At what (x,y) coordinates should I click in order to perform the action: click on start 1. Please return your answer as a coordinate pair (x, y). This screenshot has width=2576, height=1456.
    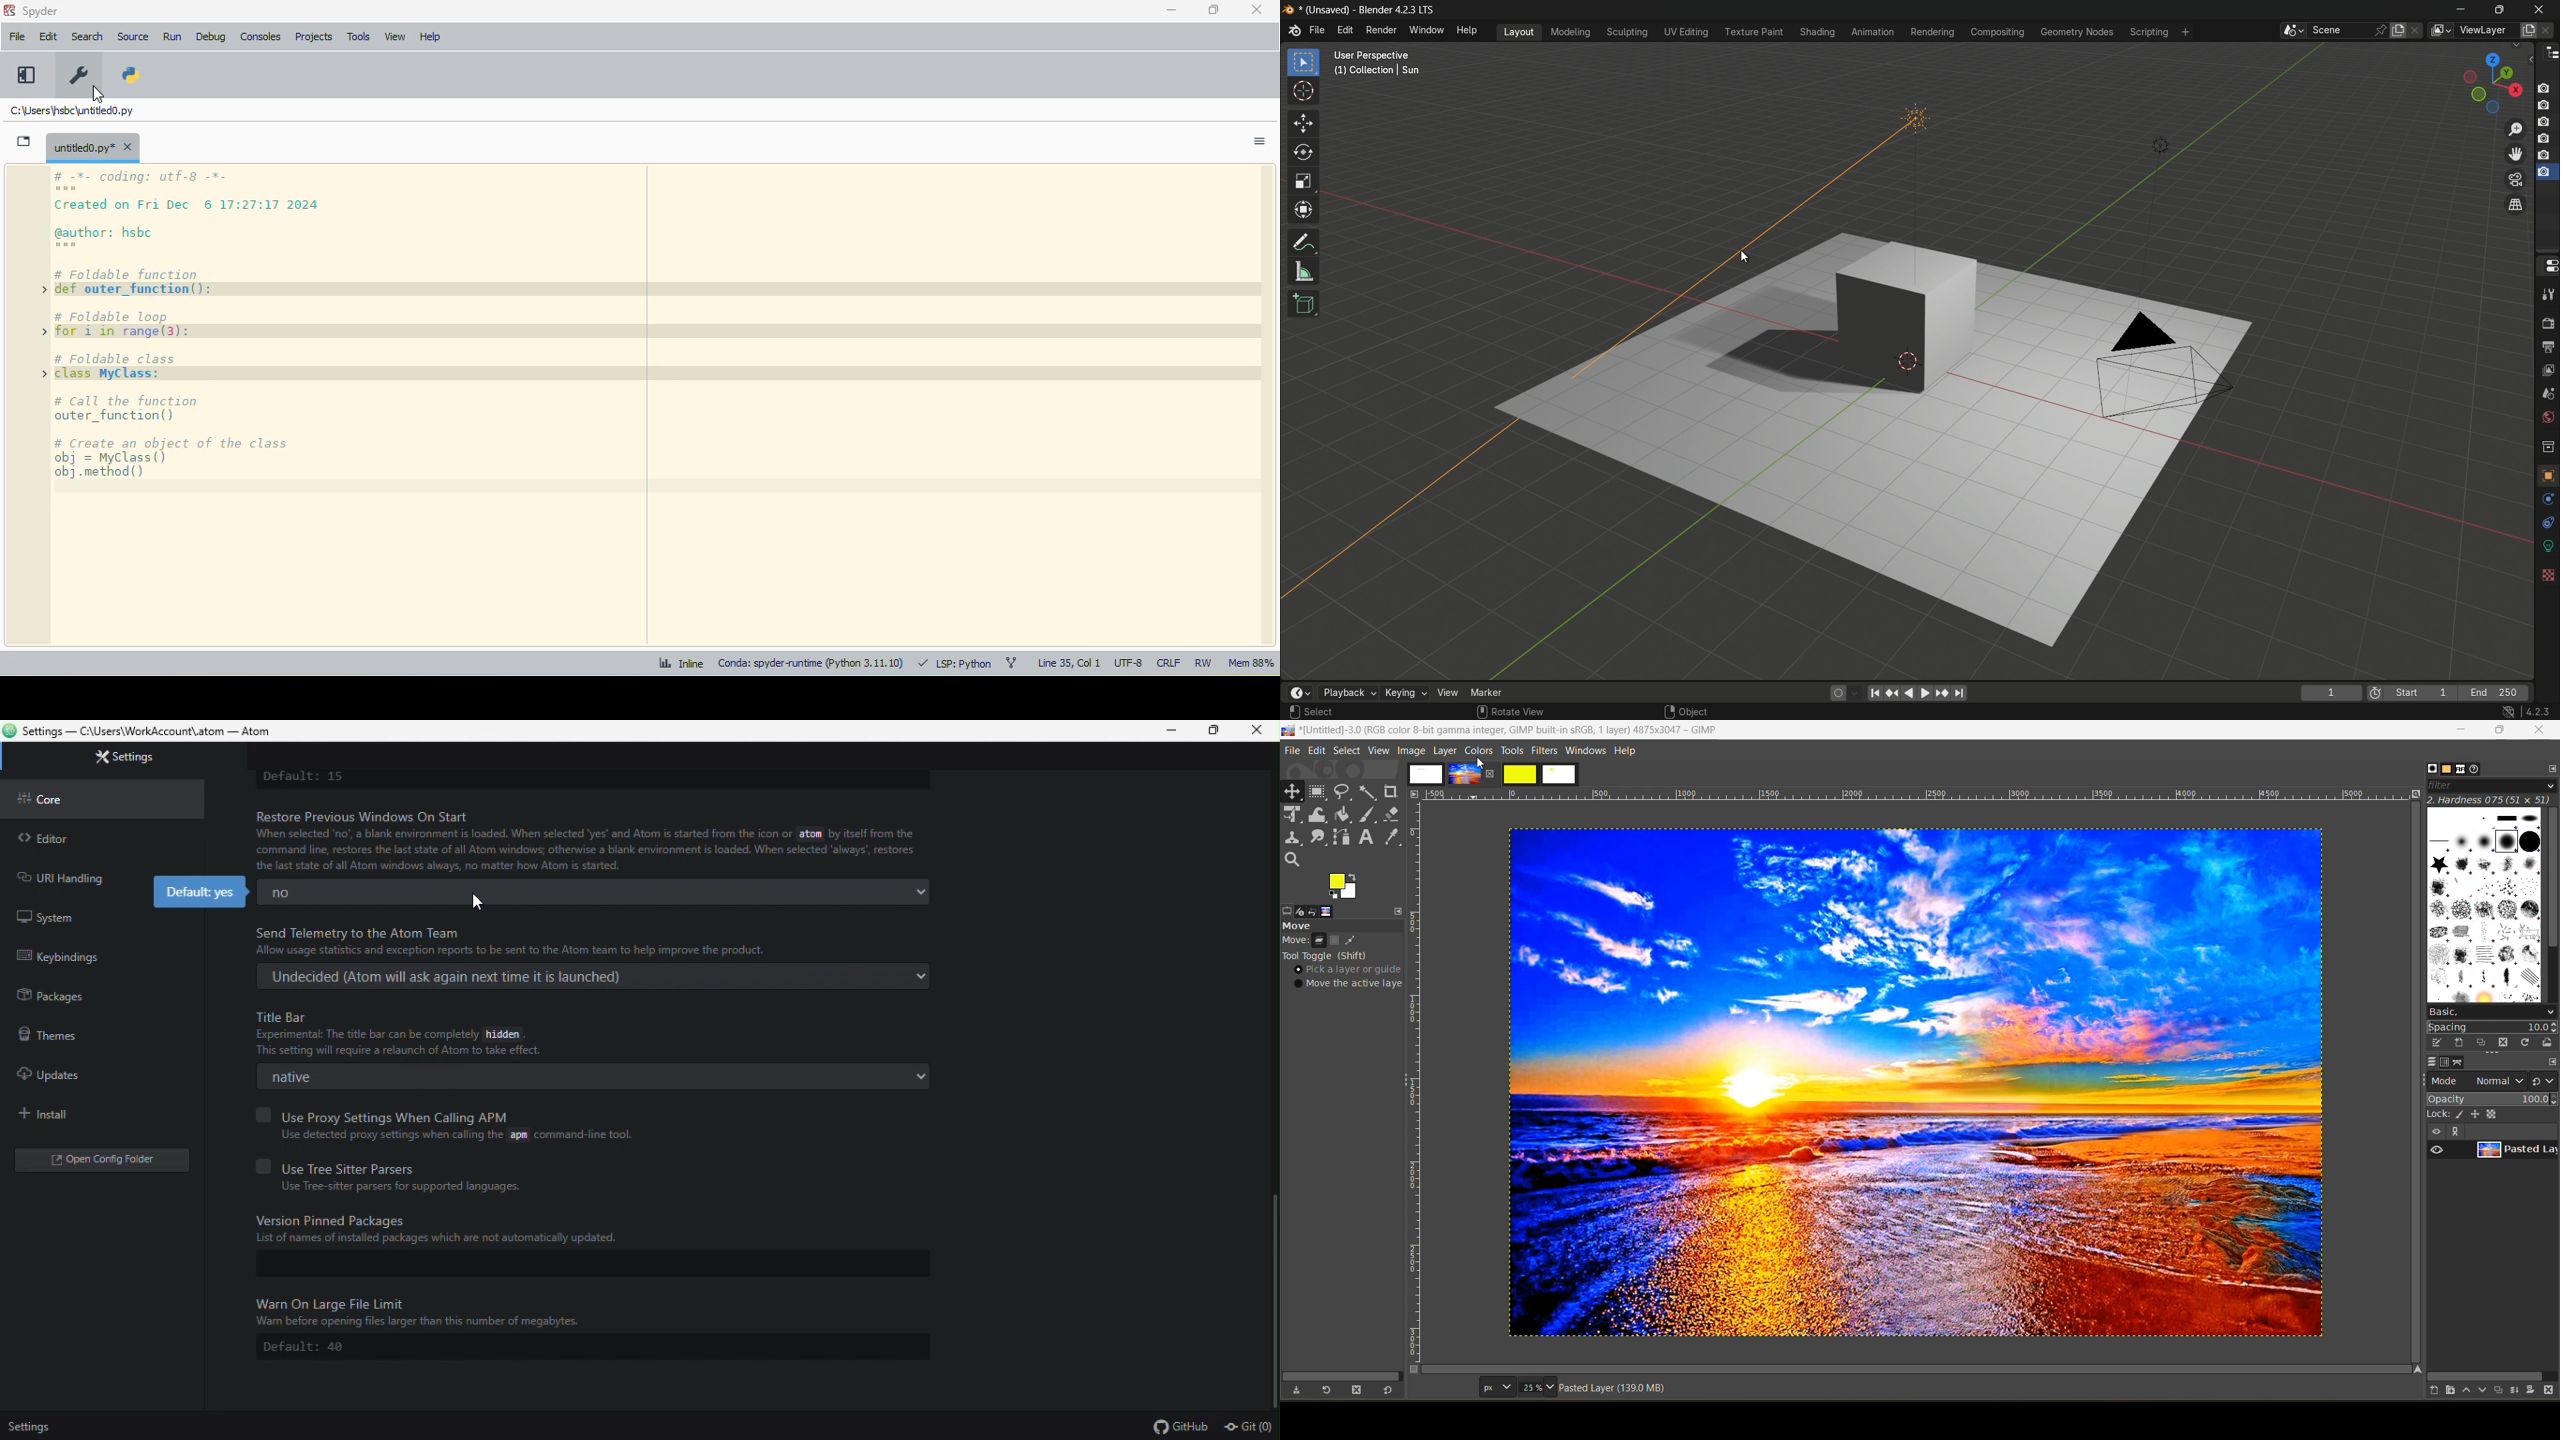
    Looking at the image, I should click on (2422, 691).